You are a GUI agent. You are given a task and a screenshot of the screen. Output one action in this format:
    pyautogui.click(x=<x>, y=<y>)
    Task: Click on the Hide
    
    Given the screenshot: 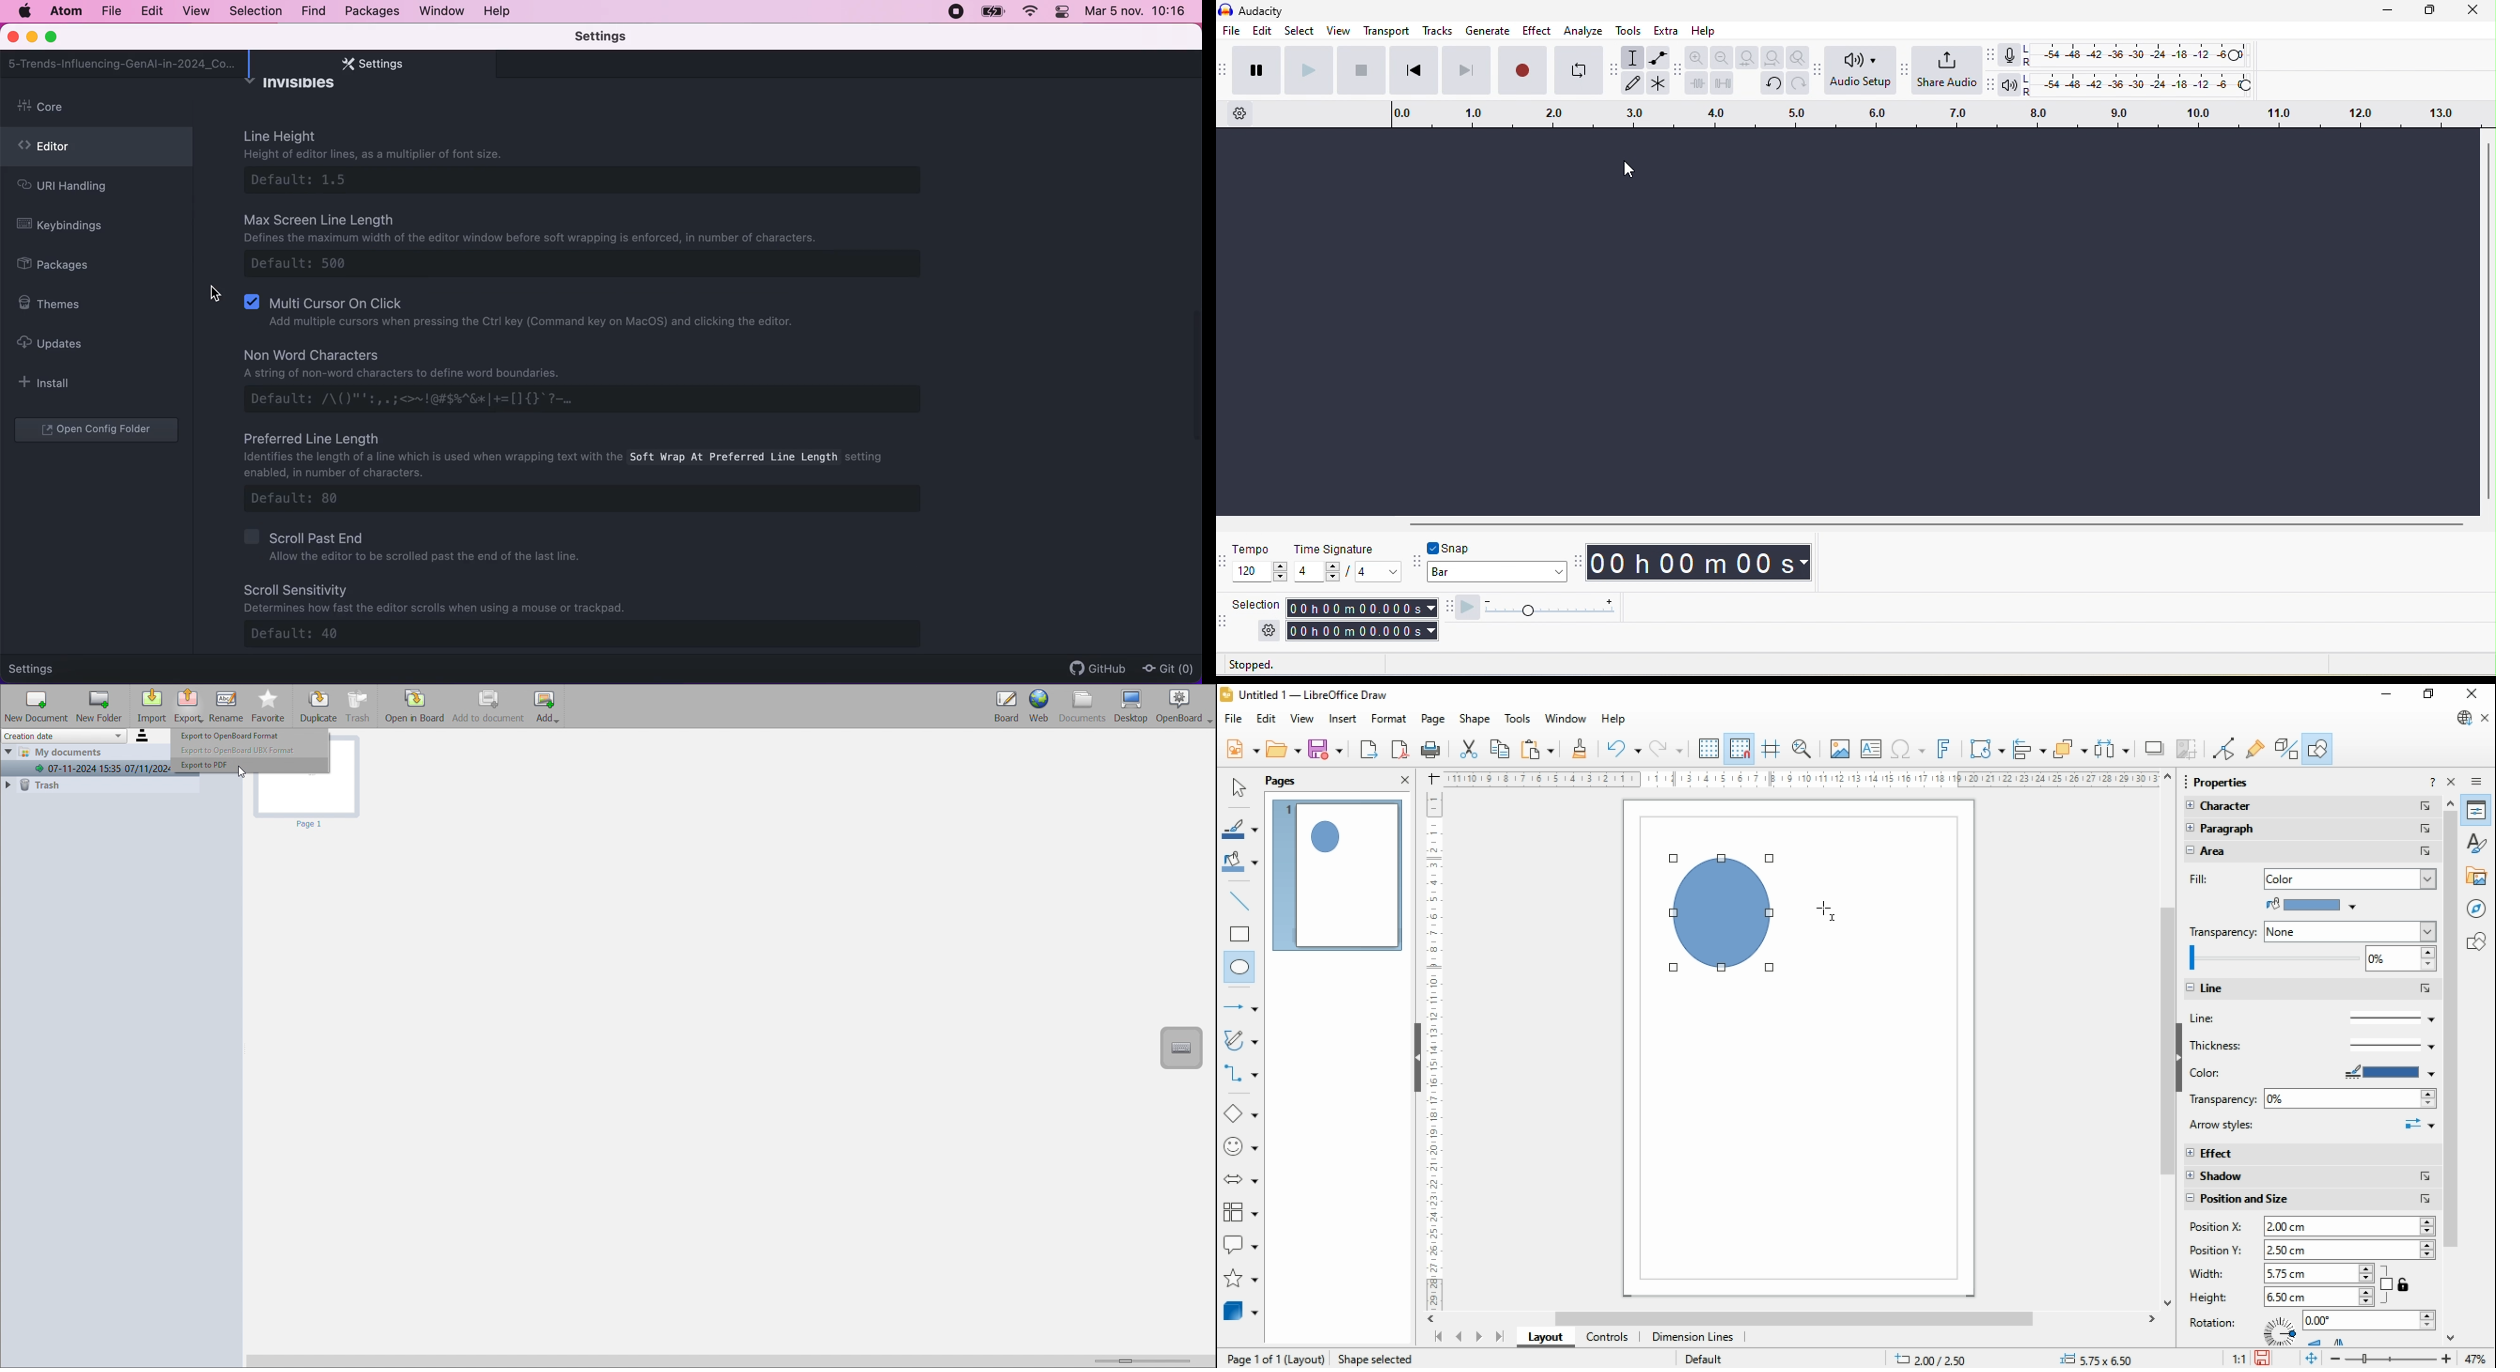 What is the action you would take?
    pyautogui.click(x=1417, y=1059)
    